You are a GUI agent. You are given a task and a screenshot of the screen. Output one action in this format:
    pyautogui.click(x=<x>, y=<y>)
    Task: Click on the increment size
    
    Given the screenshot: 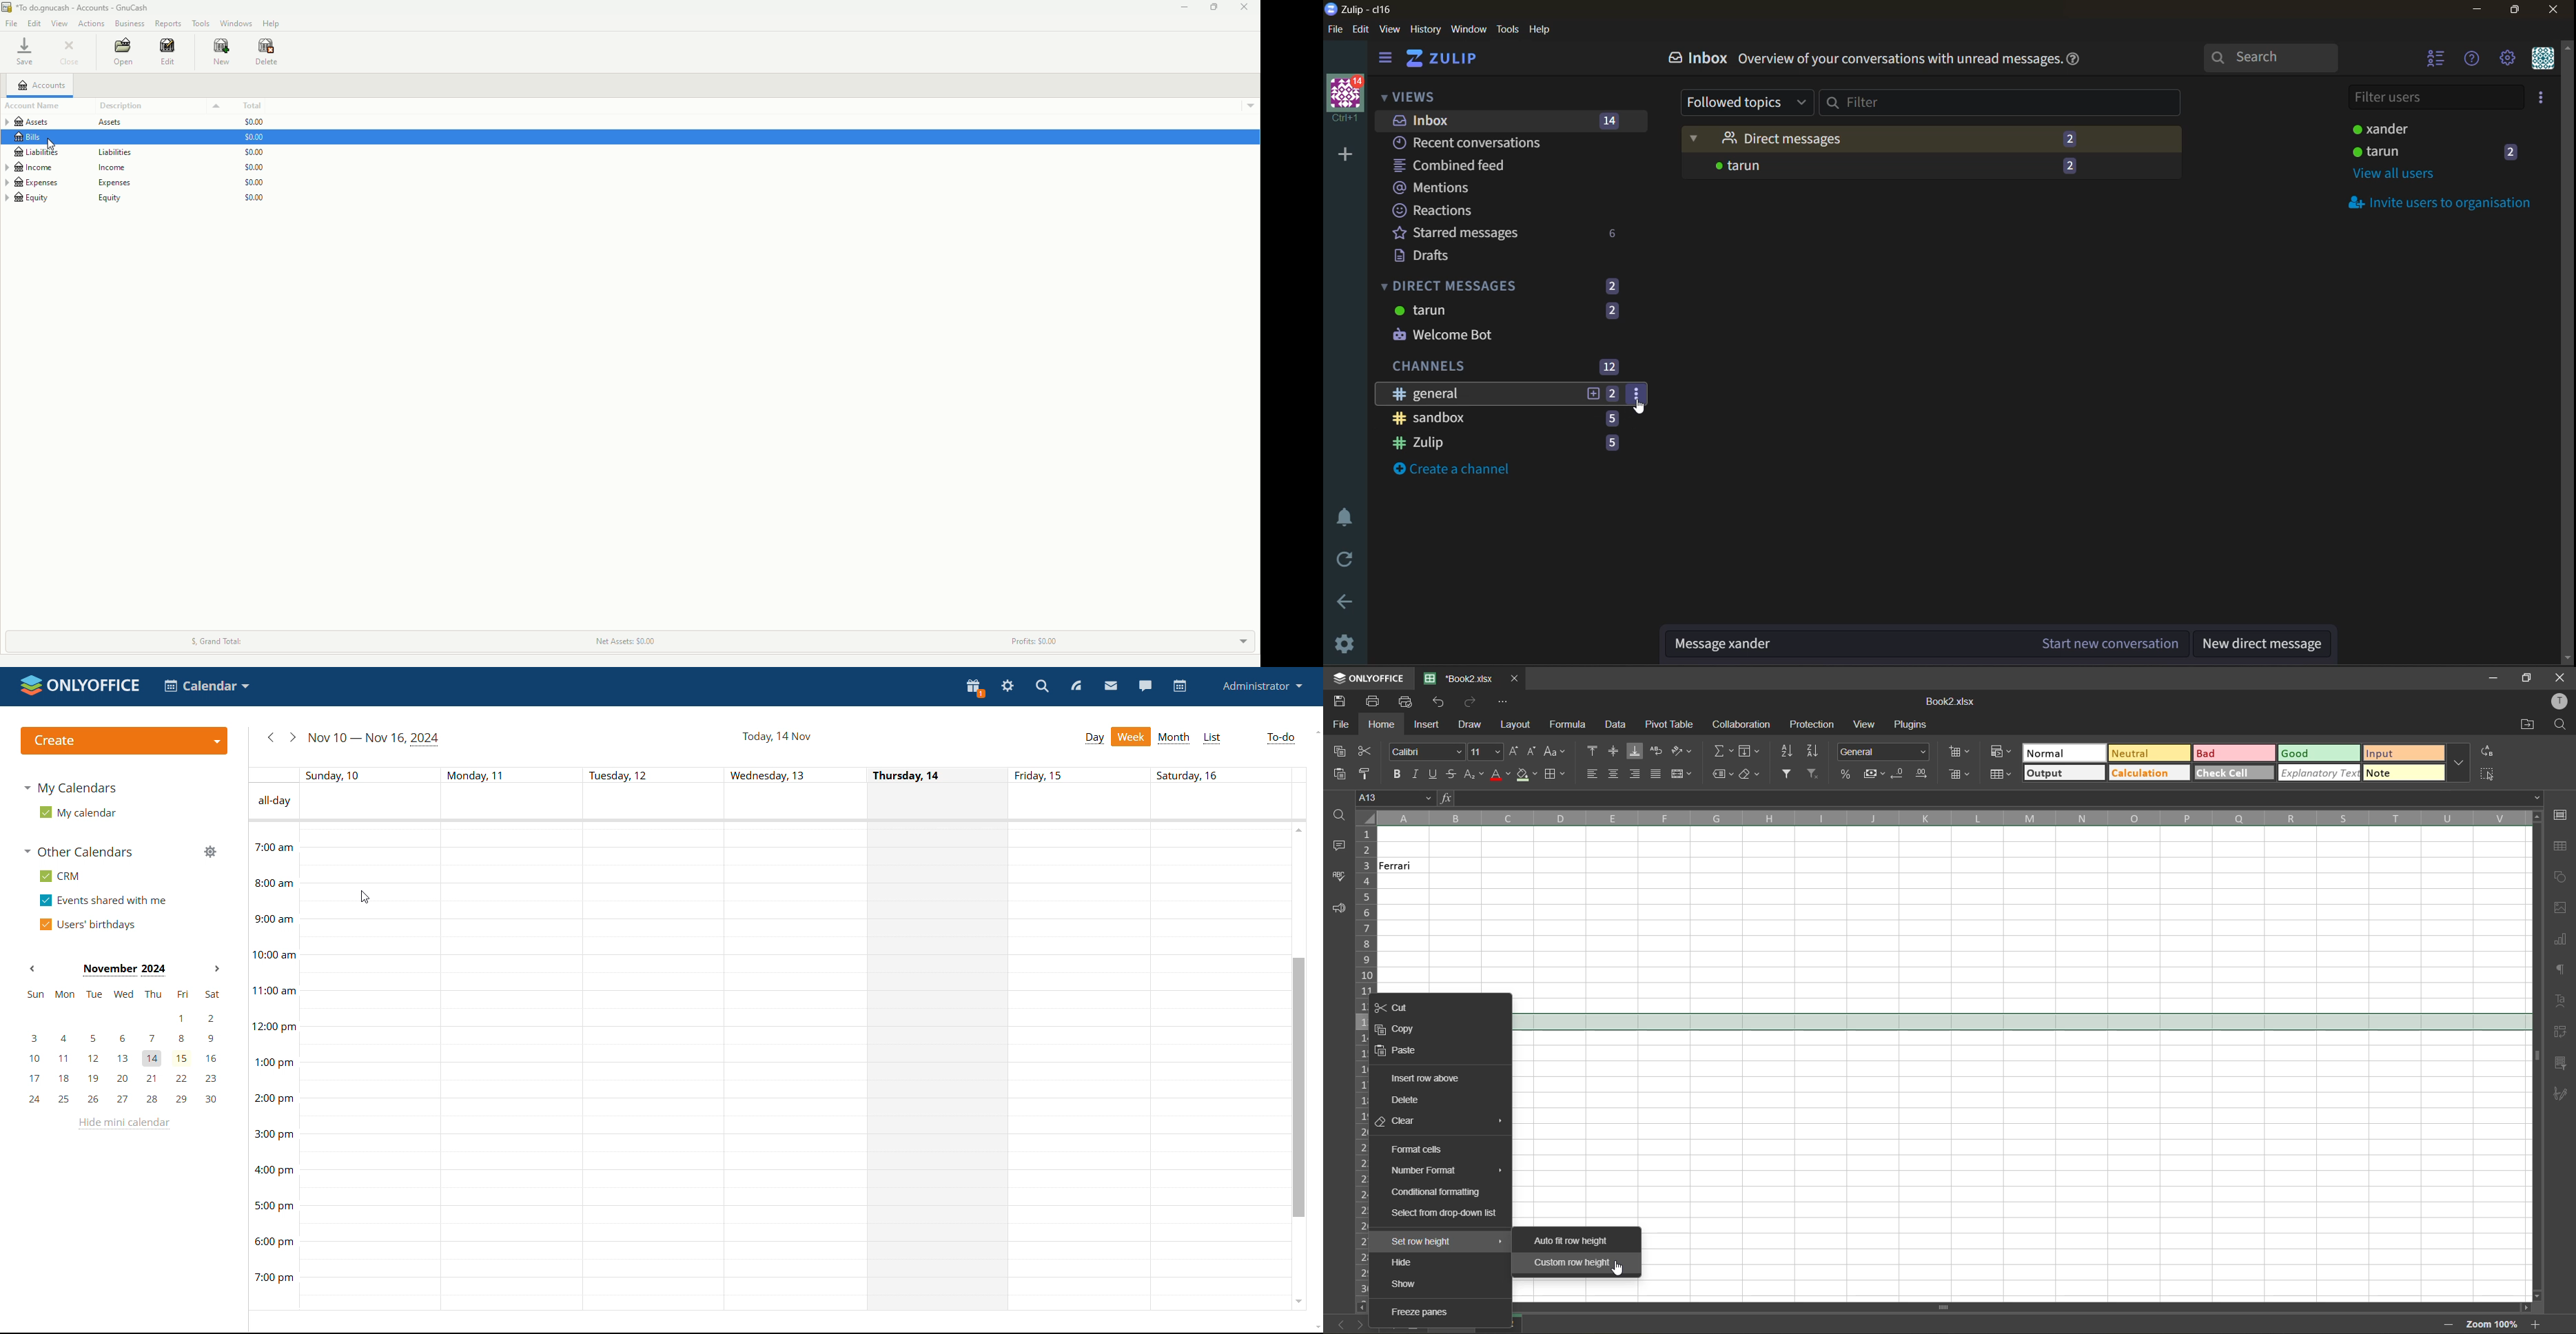 What is the action you would take?
    pyautogui.click(x=1514, y=752)
    